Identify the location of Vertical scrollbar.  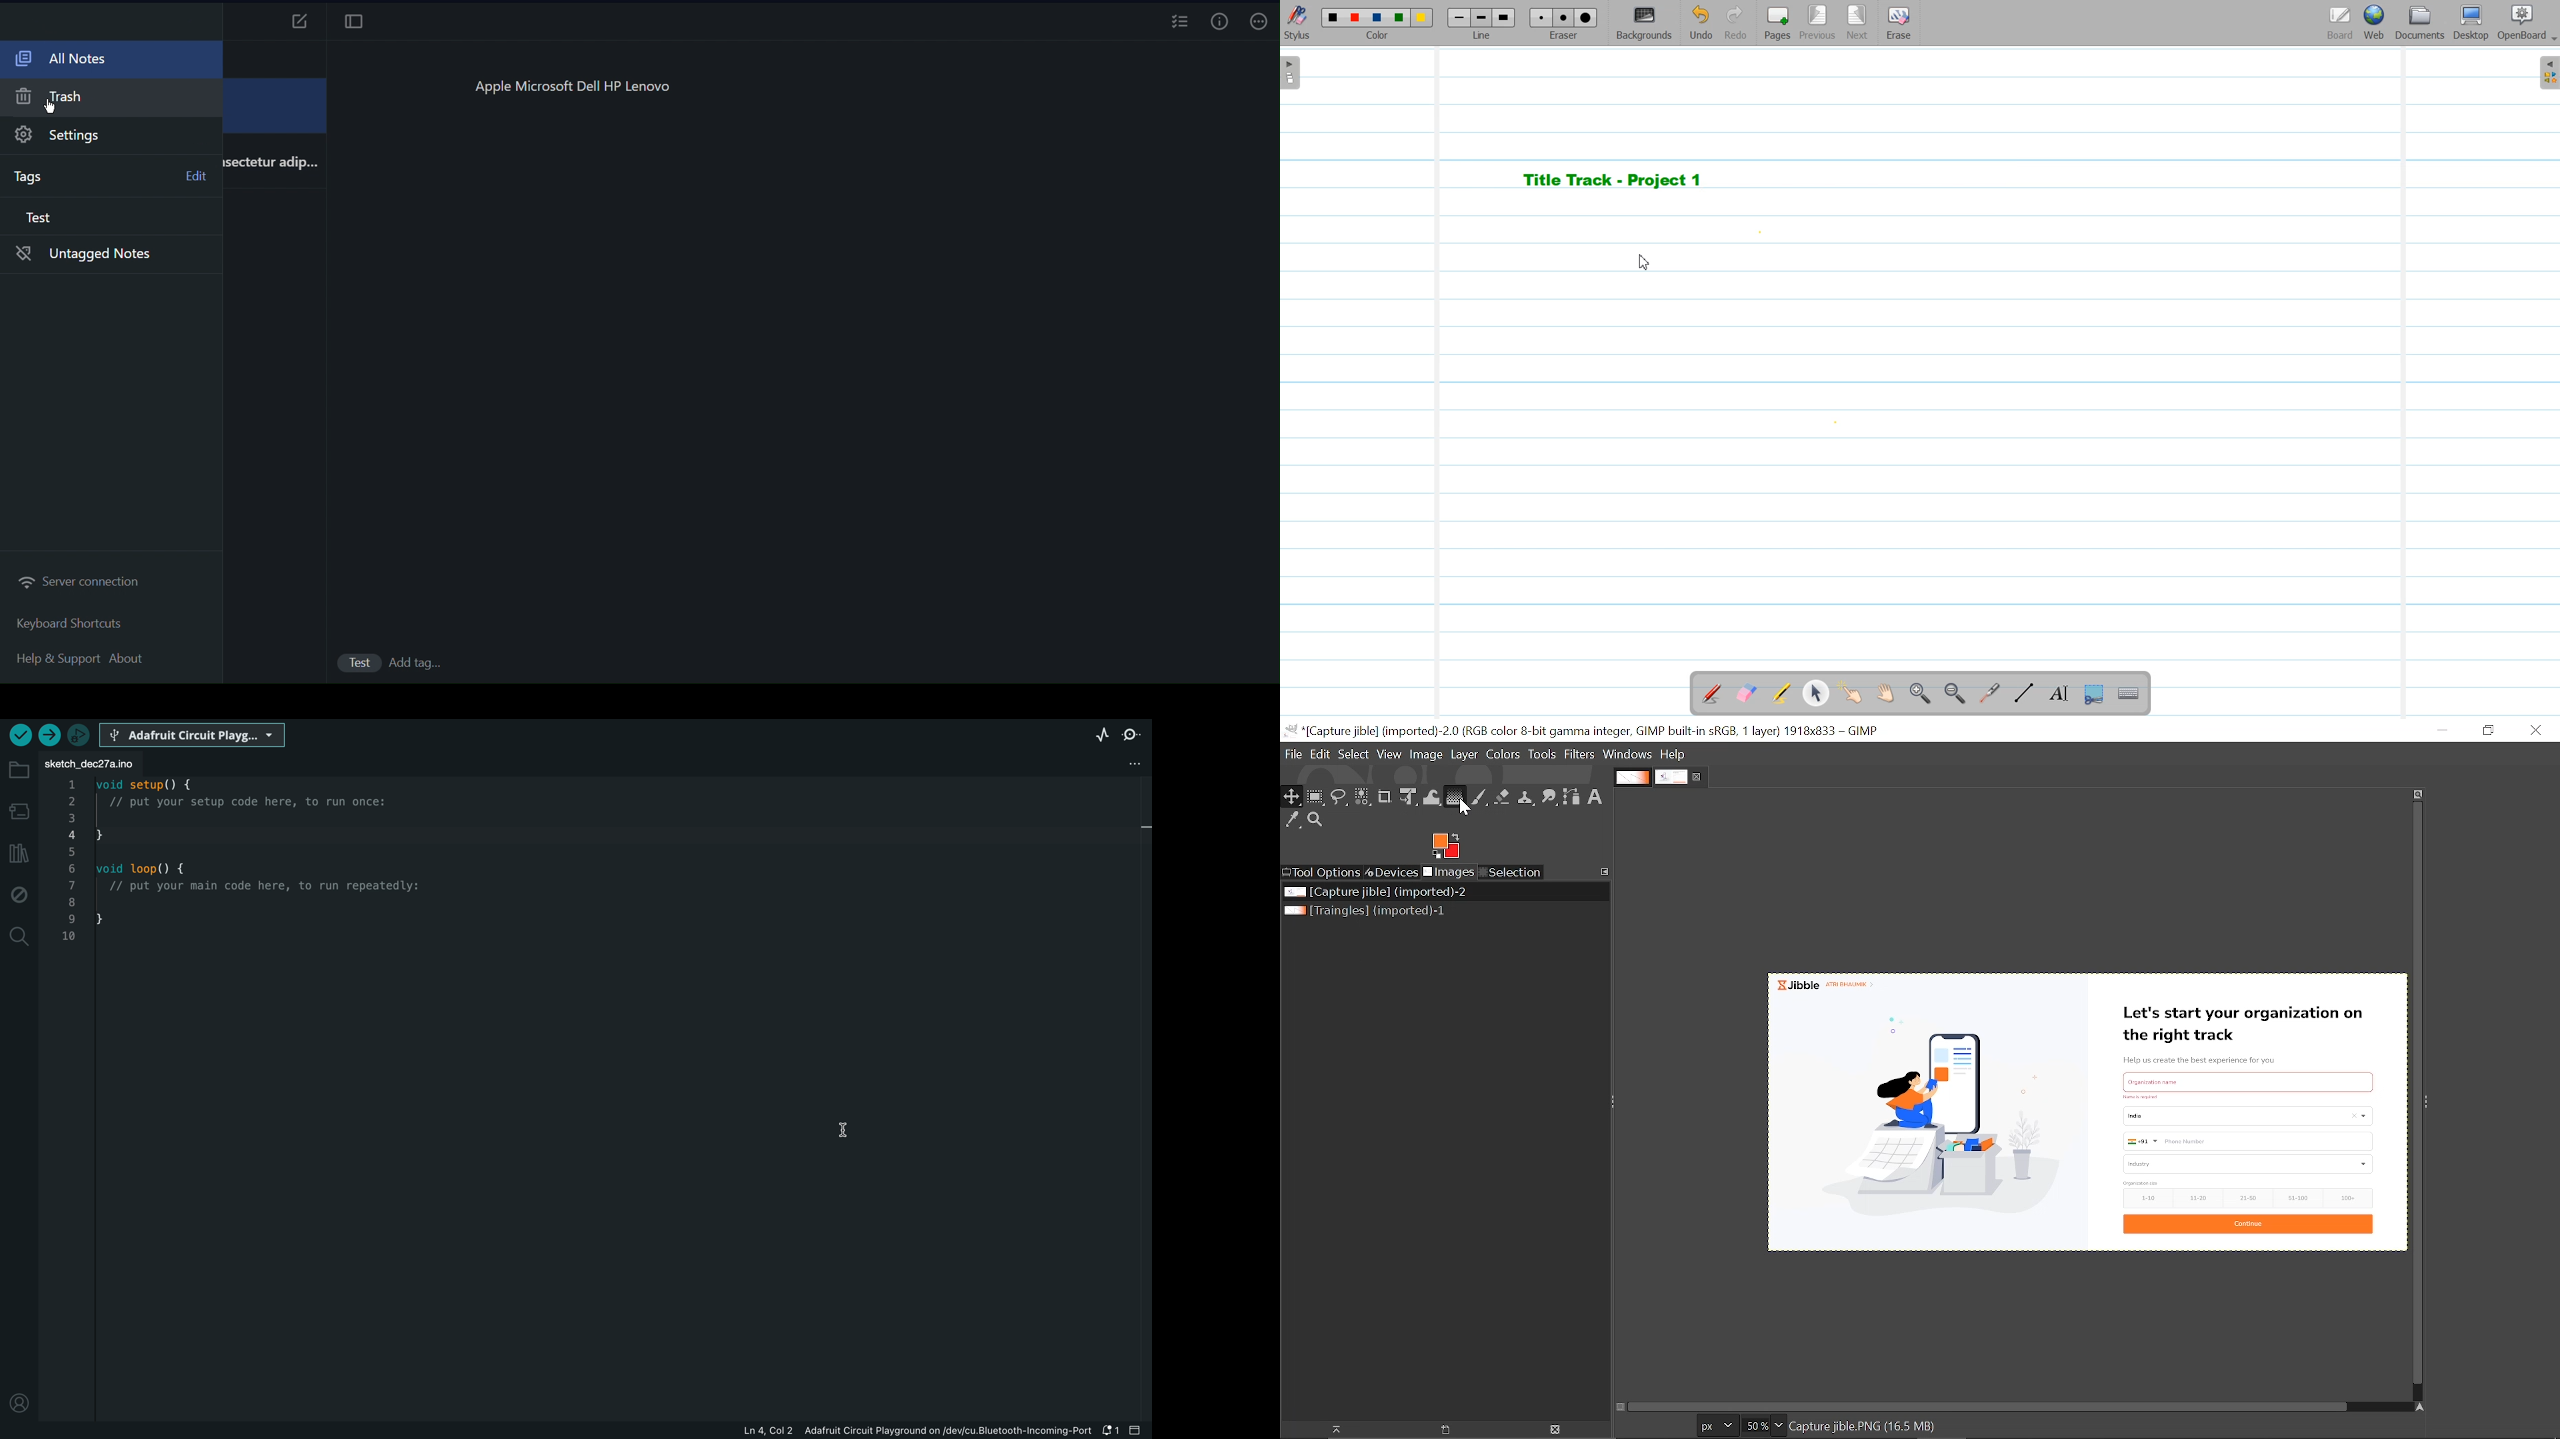
(2414, 1091).